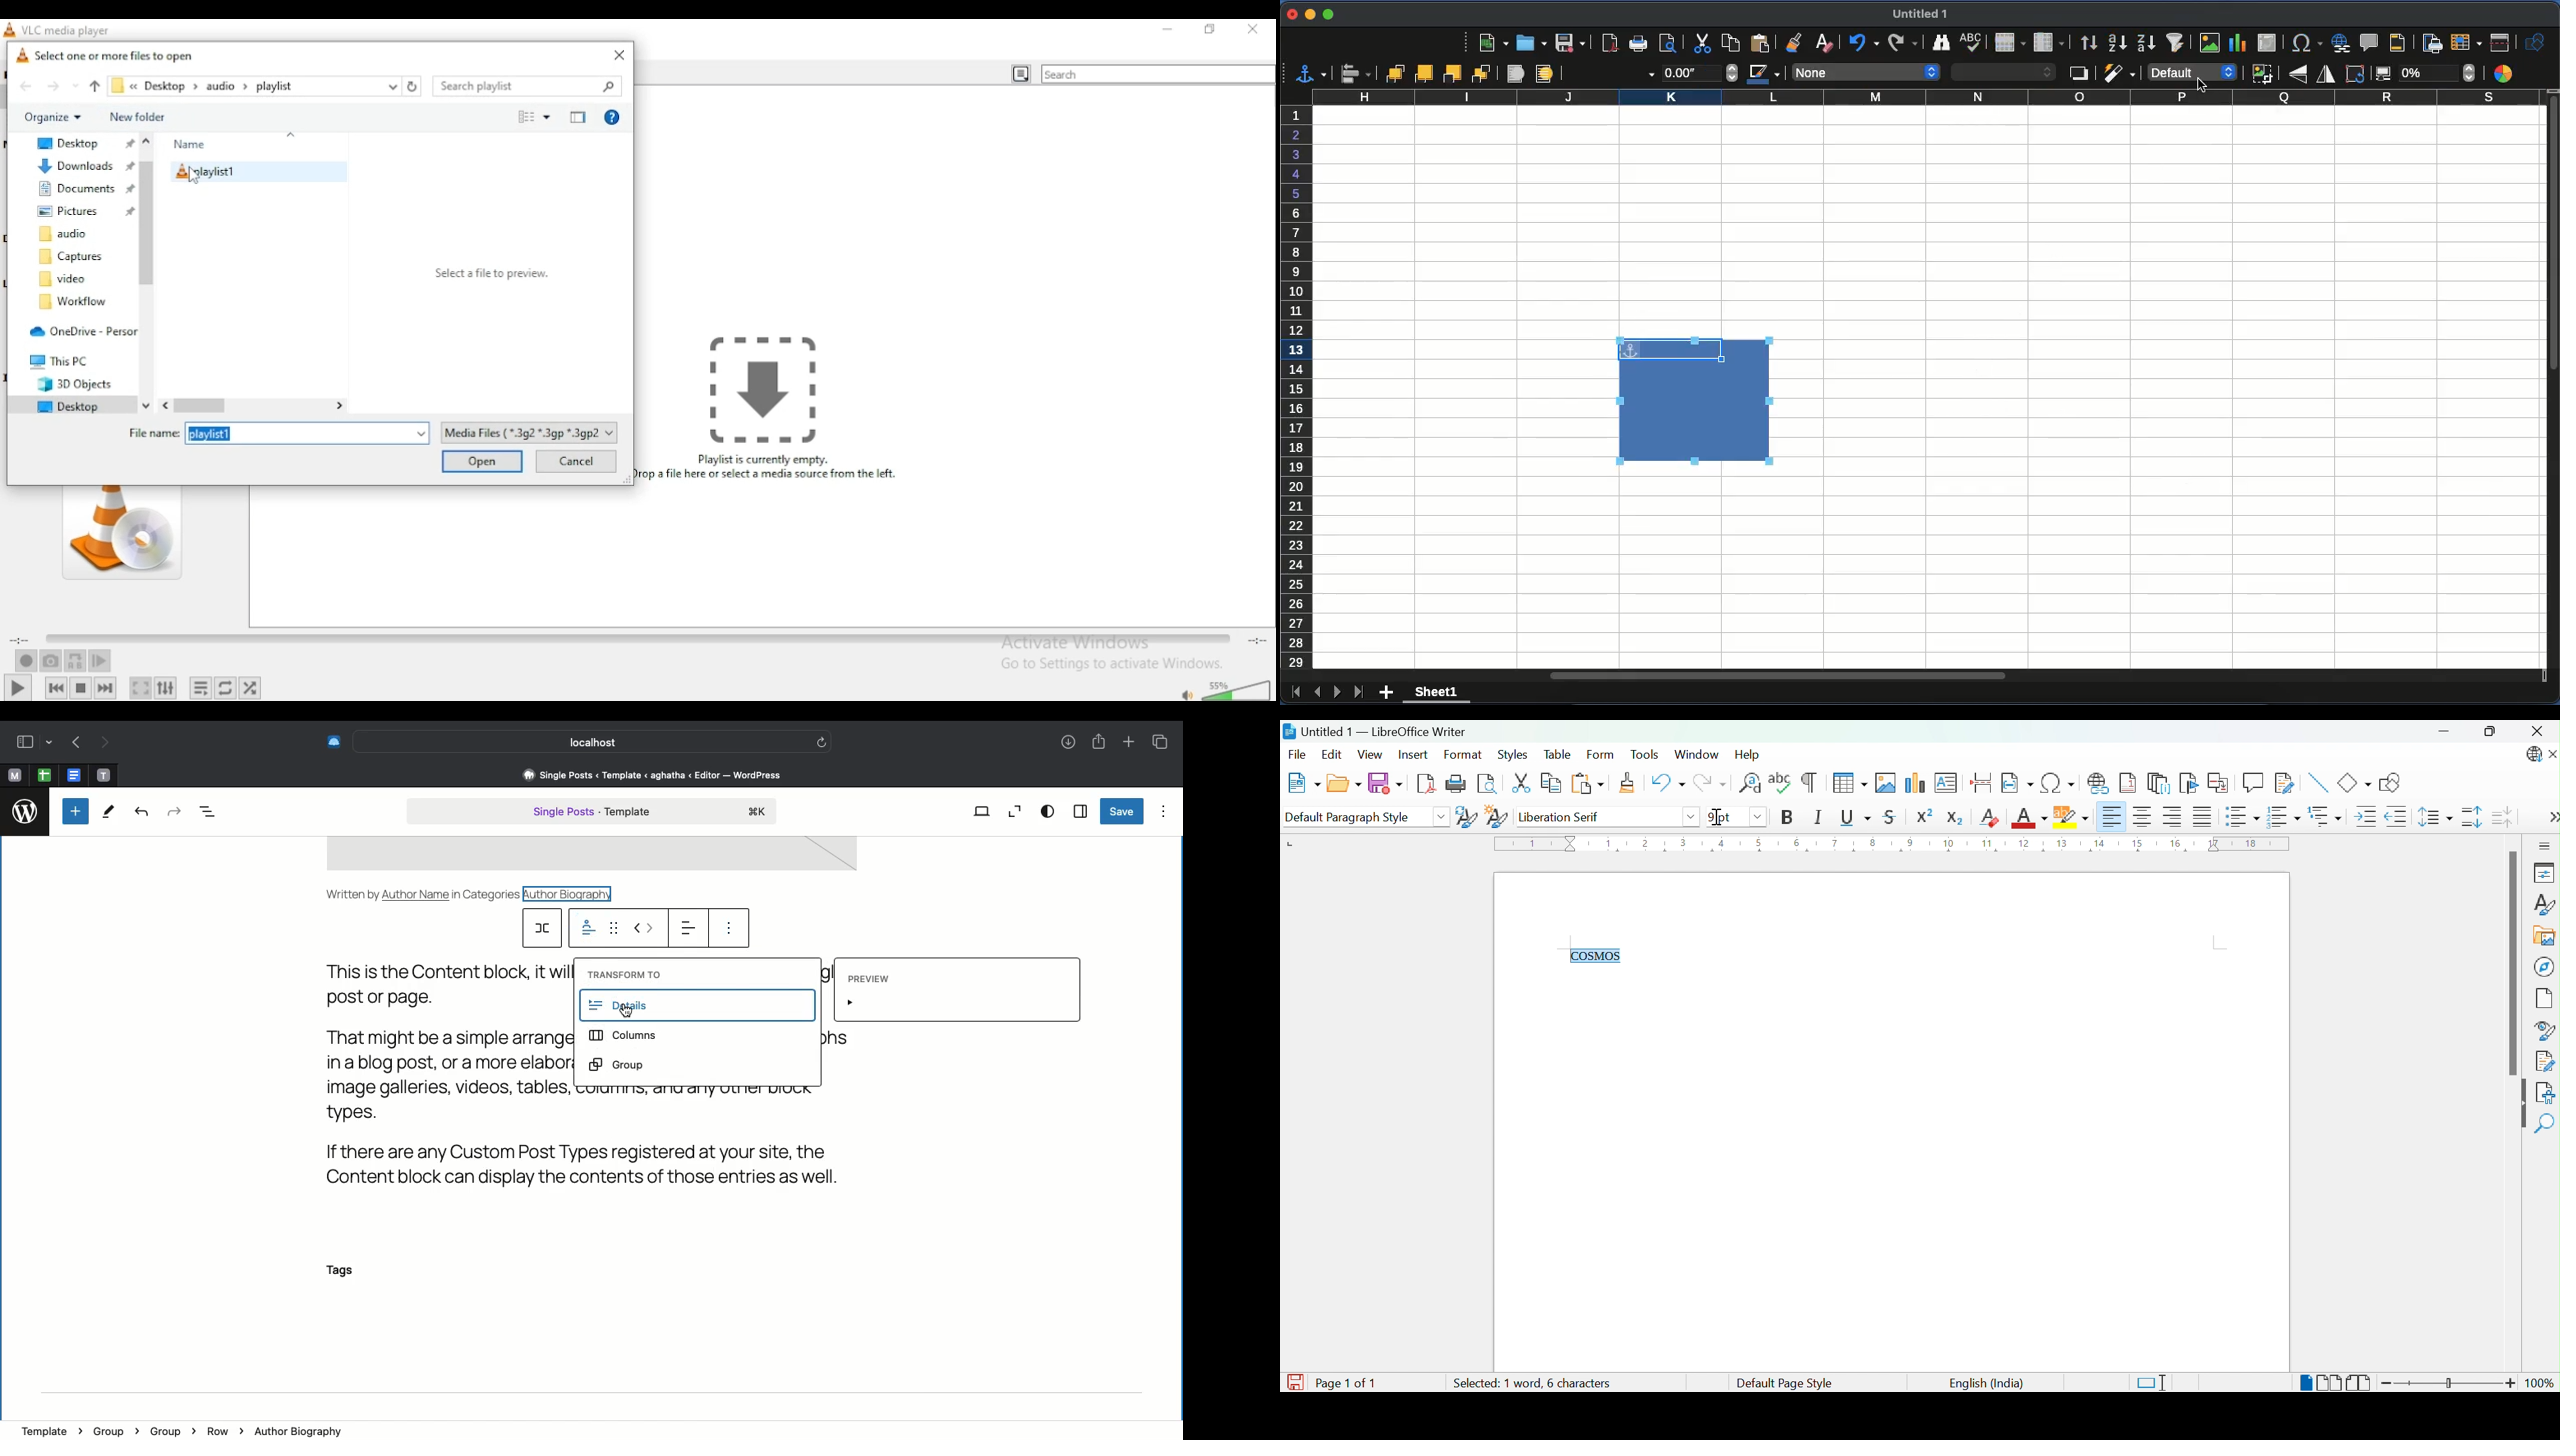  Describe the element at coordinates (2511, 1383) in the screenshot. I see `Zoom in` at that location.